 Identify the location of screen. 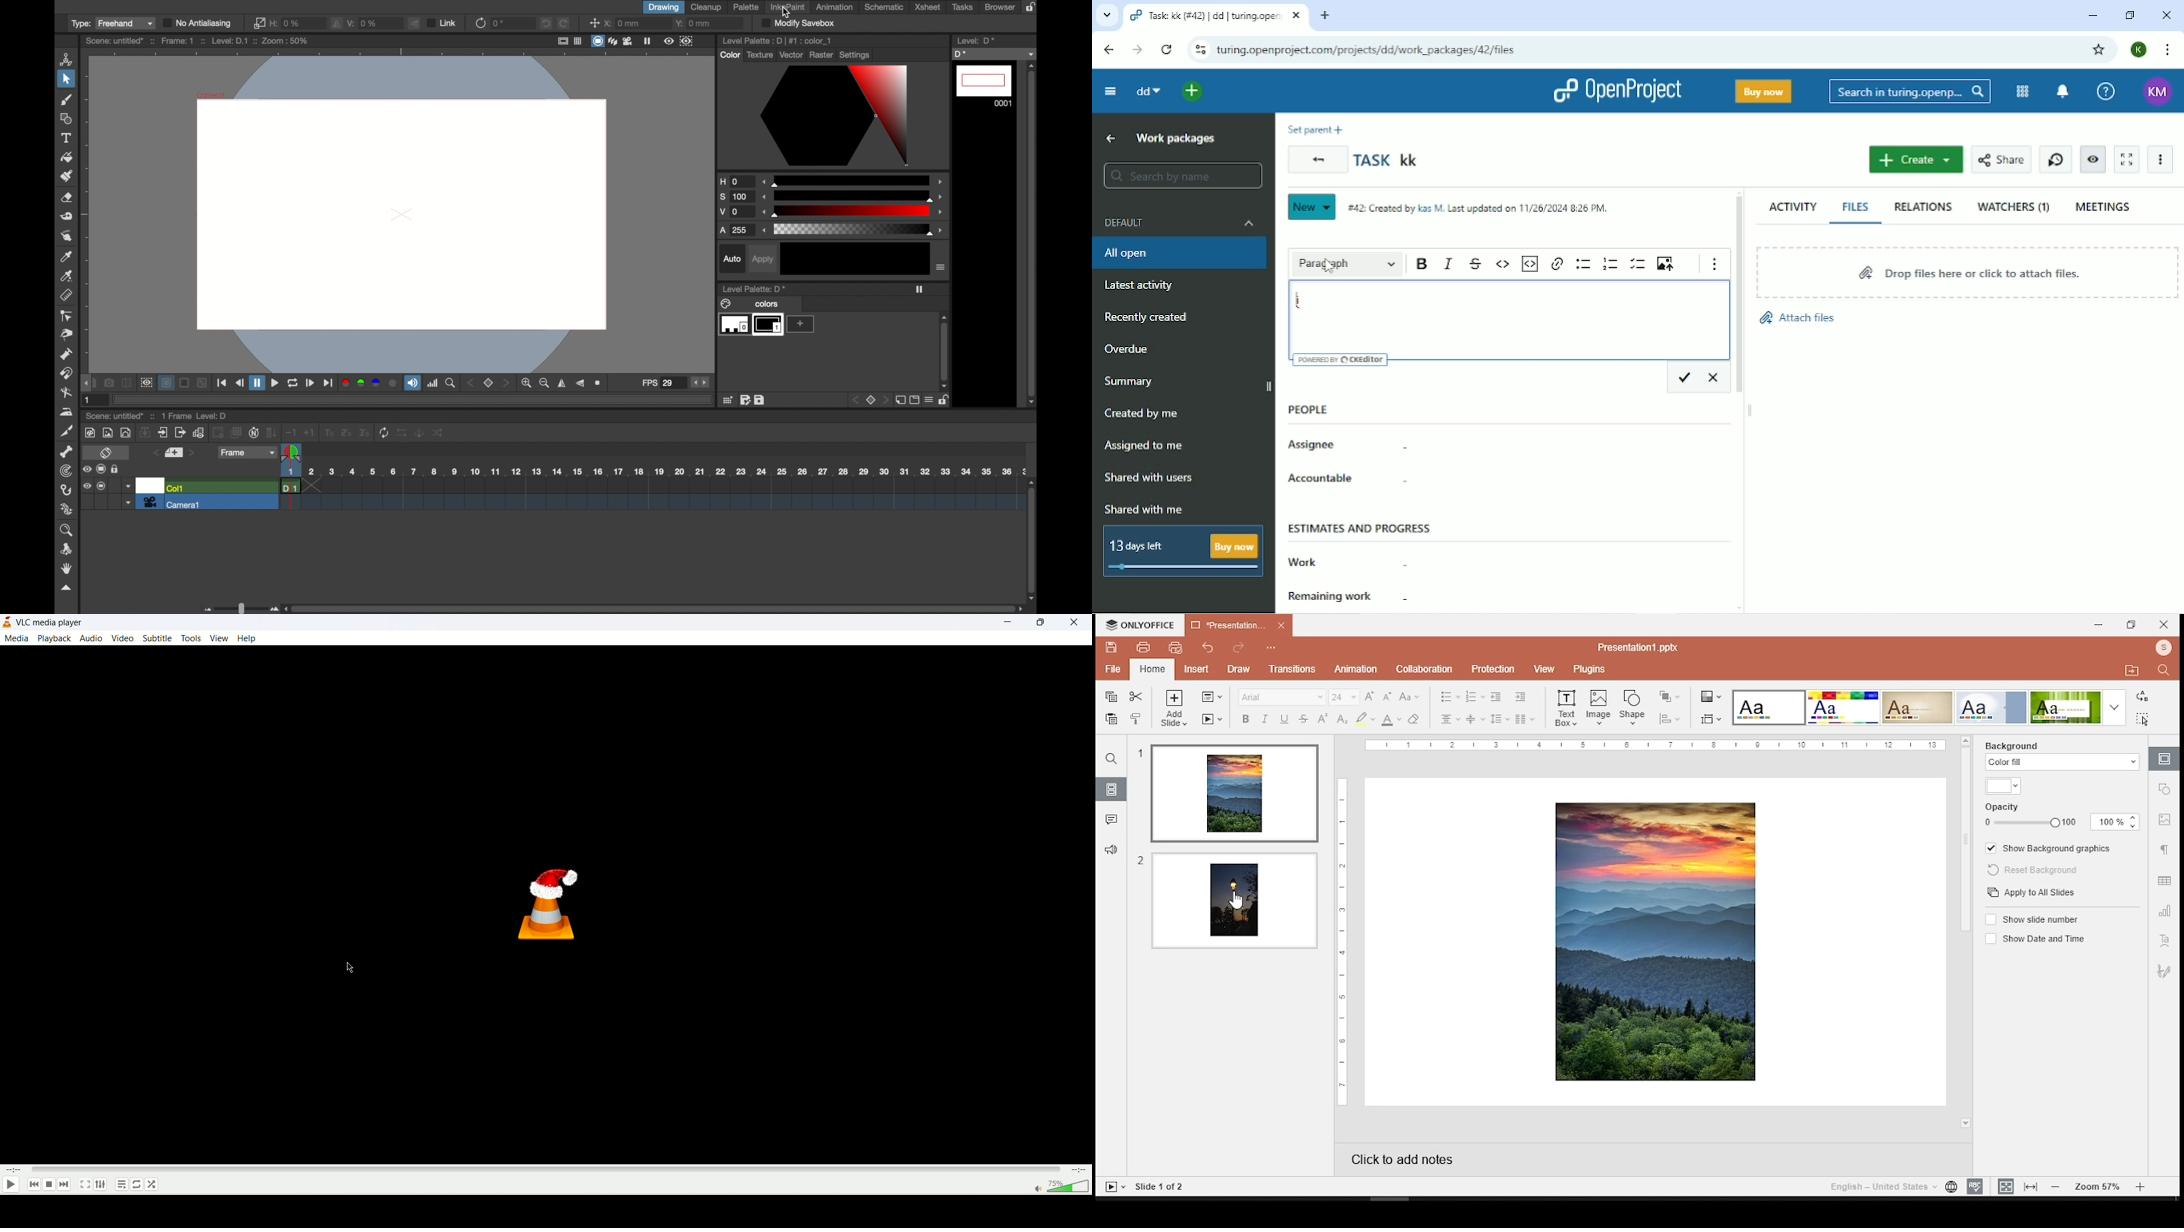
(102, 486).